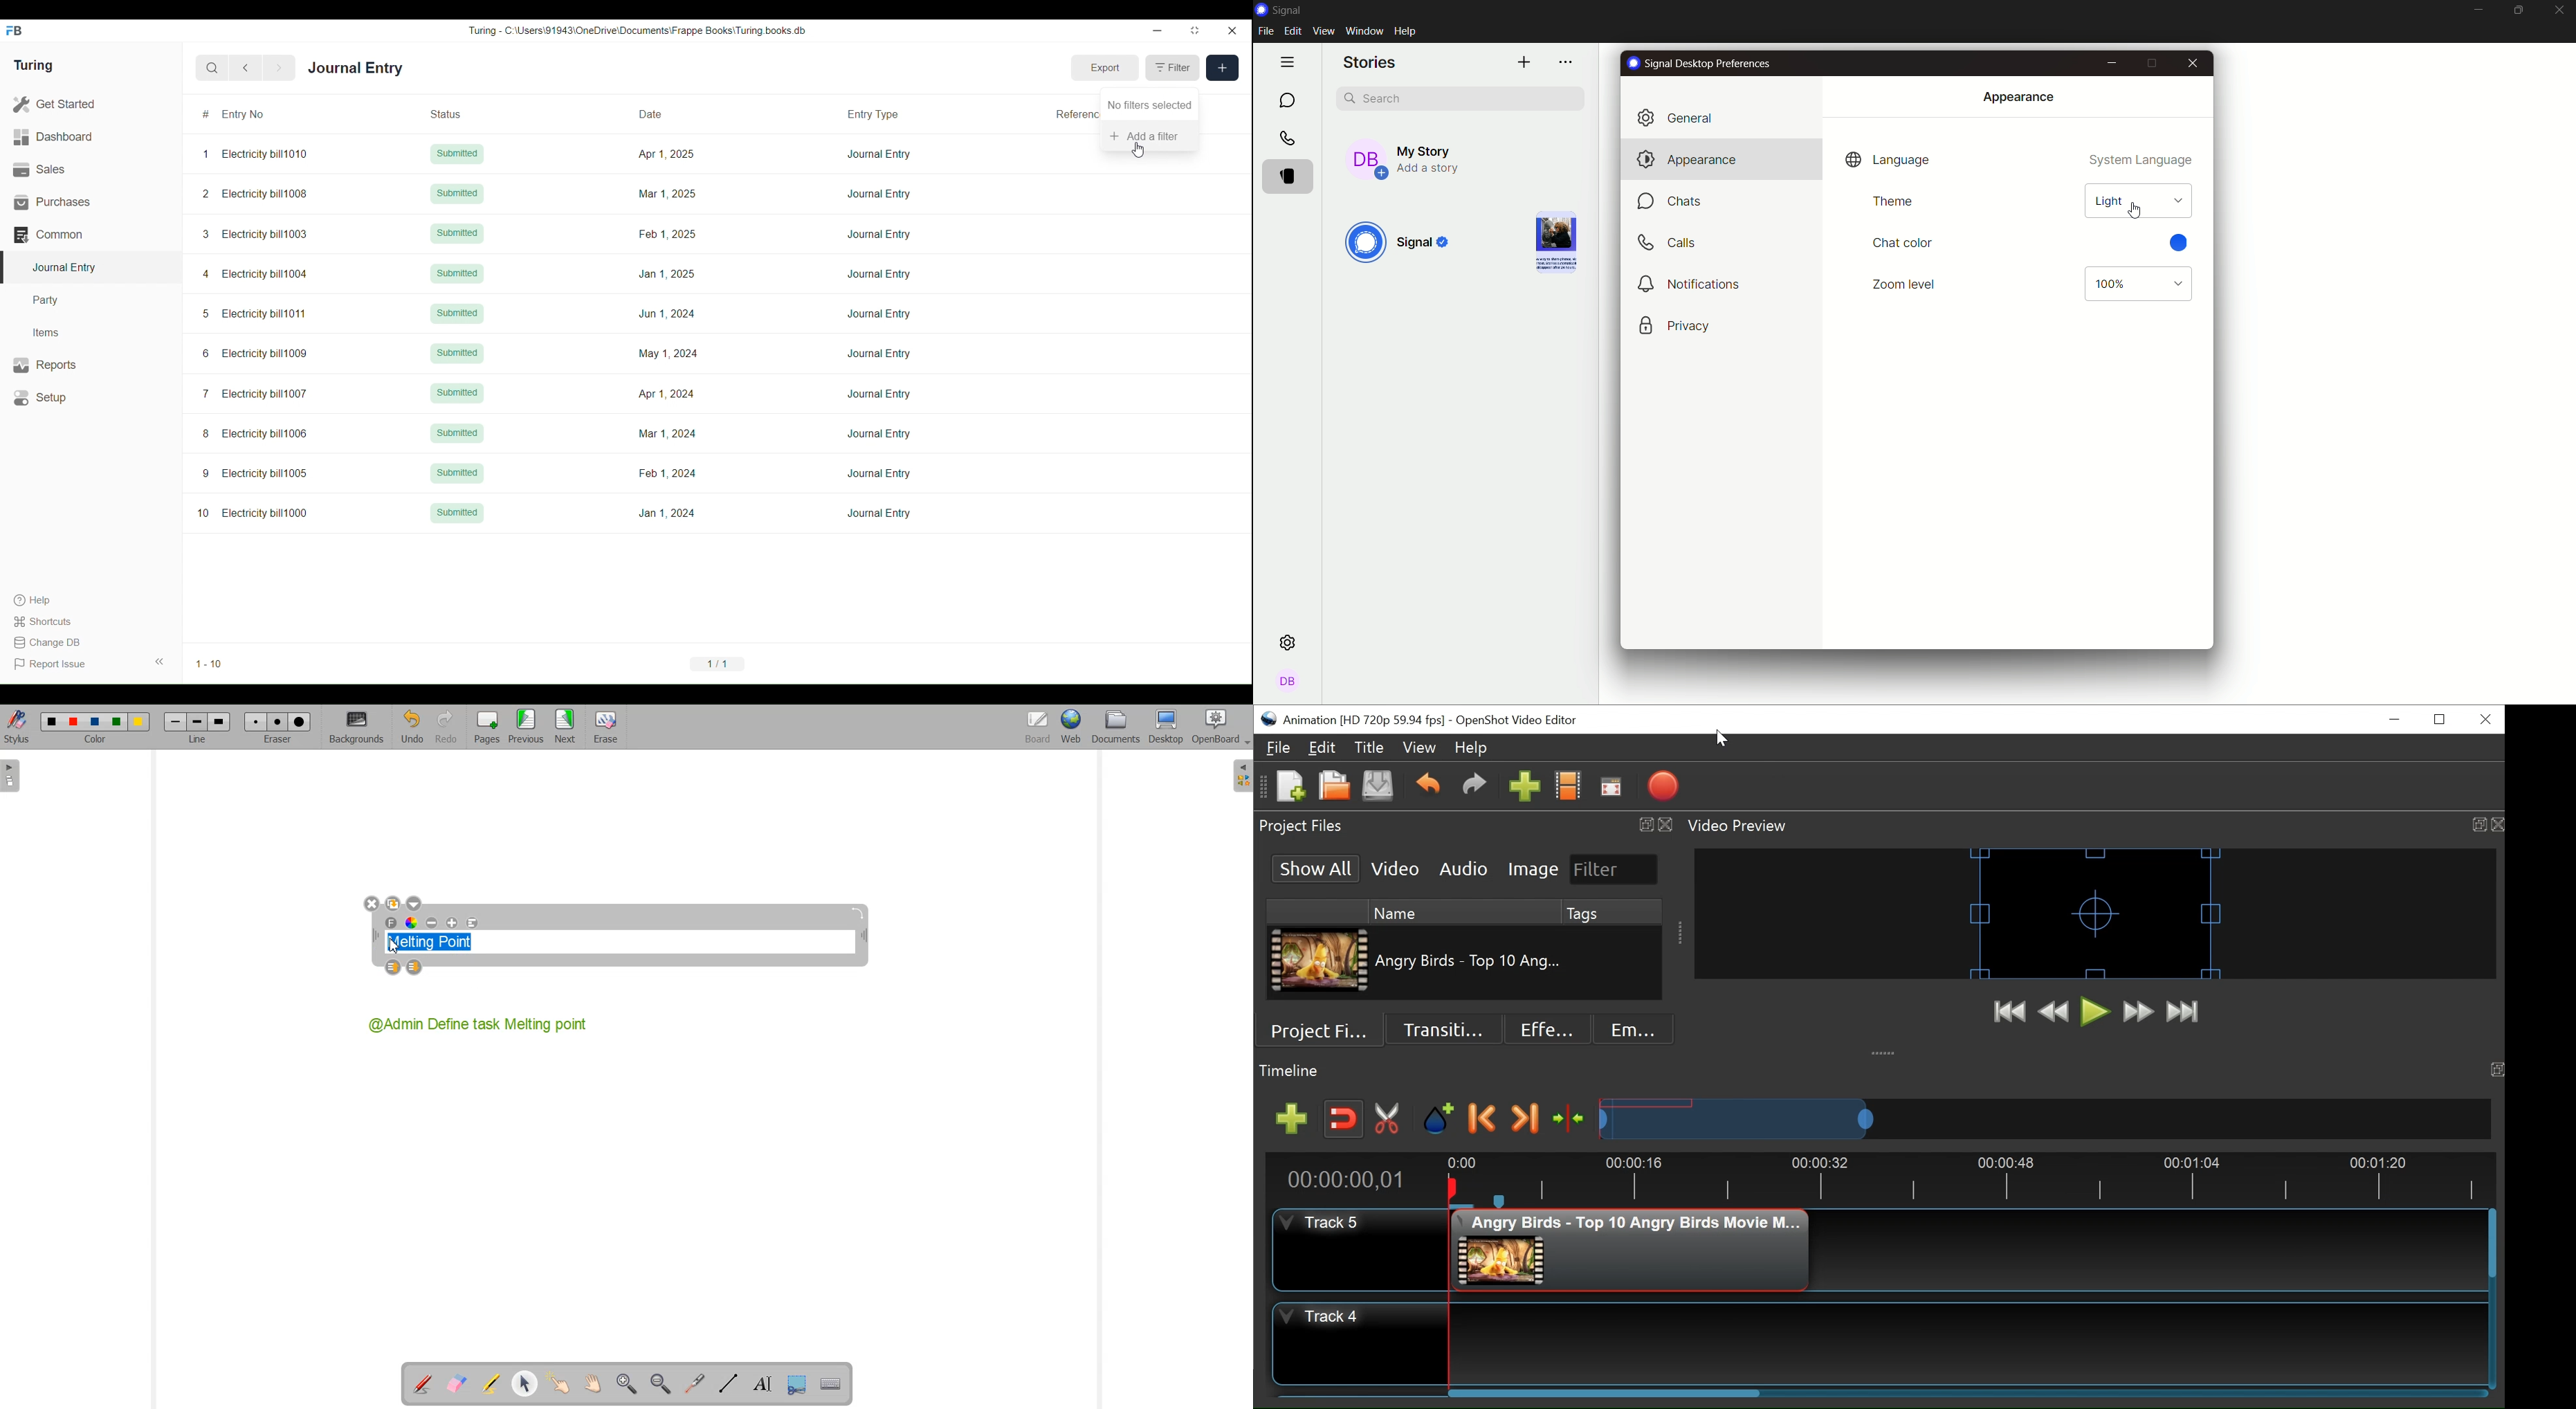 This screenshot has width=2576, height=1428. What do you see at coordinates (1360, 1251) in the screenshot?
I see `Track Header` at bounding box center [1360, 1251].